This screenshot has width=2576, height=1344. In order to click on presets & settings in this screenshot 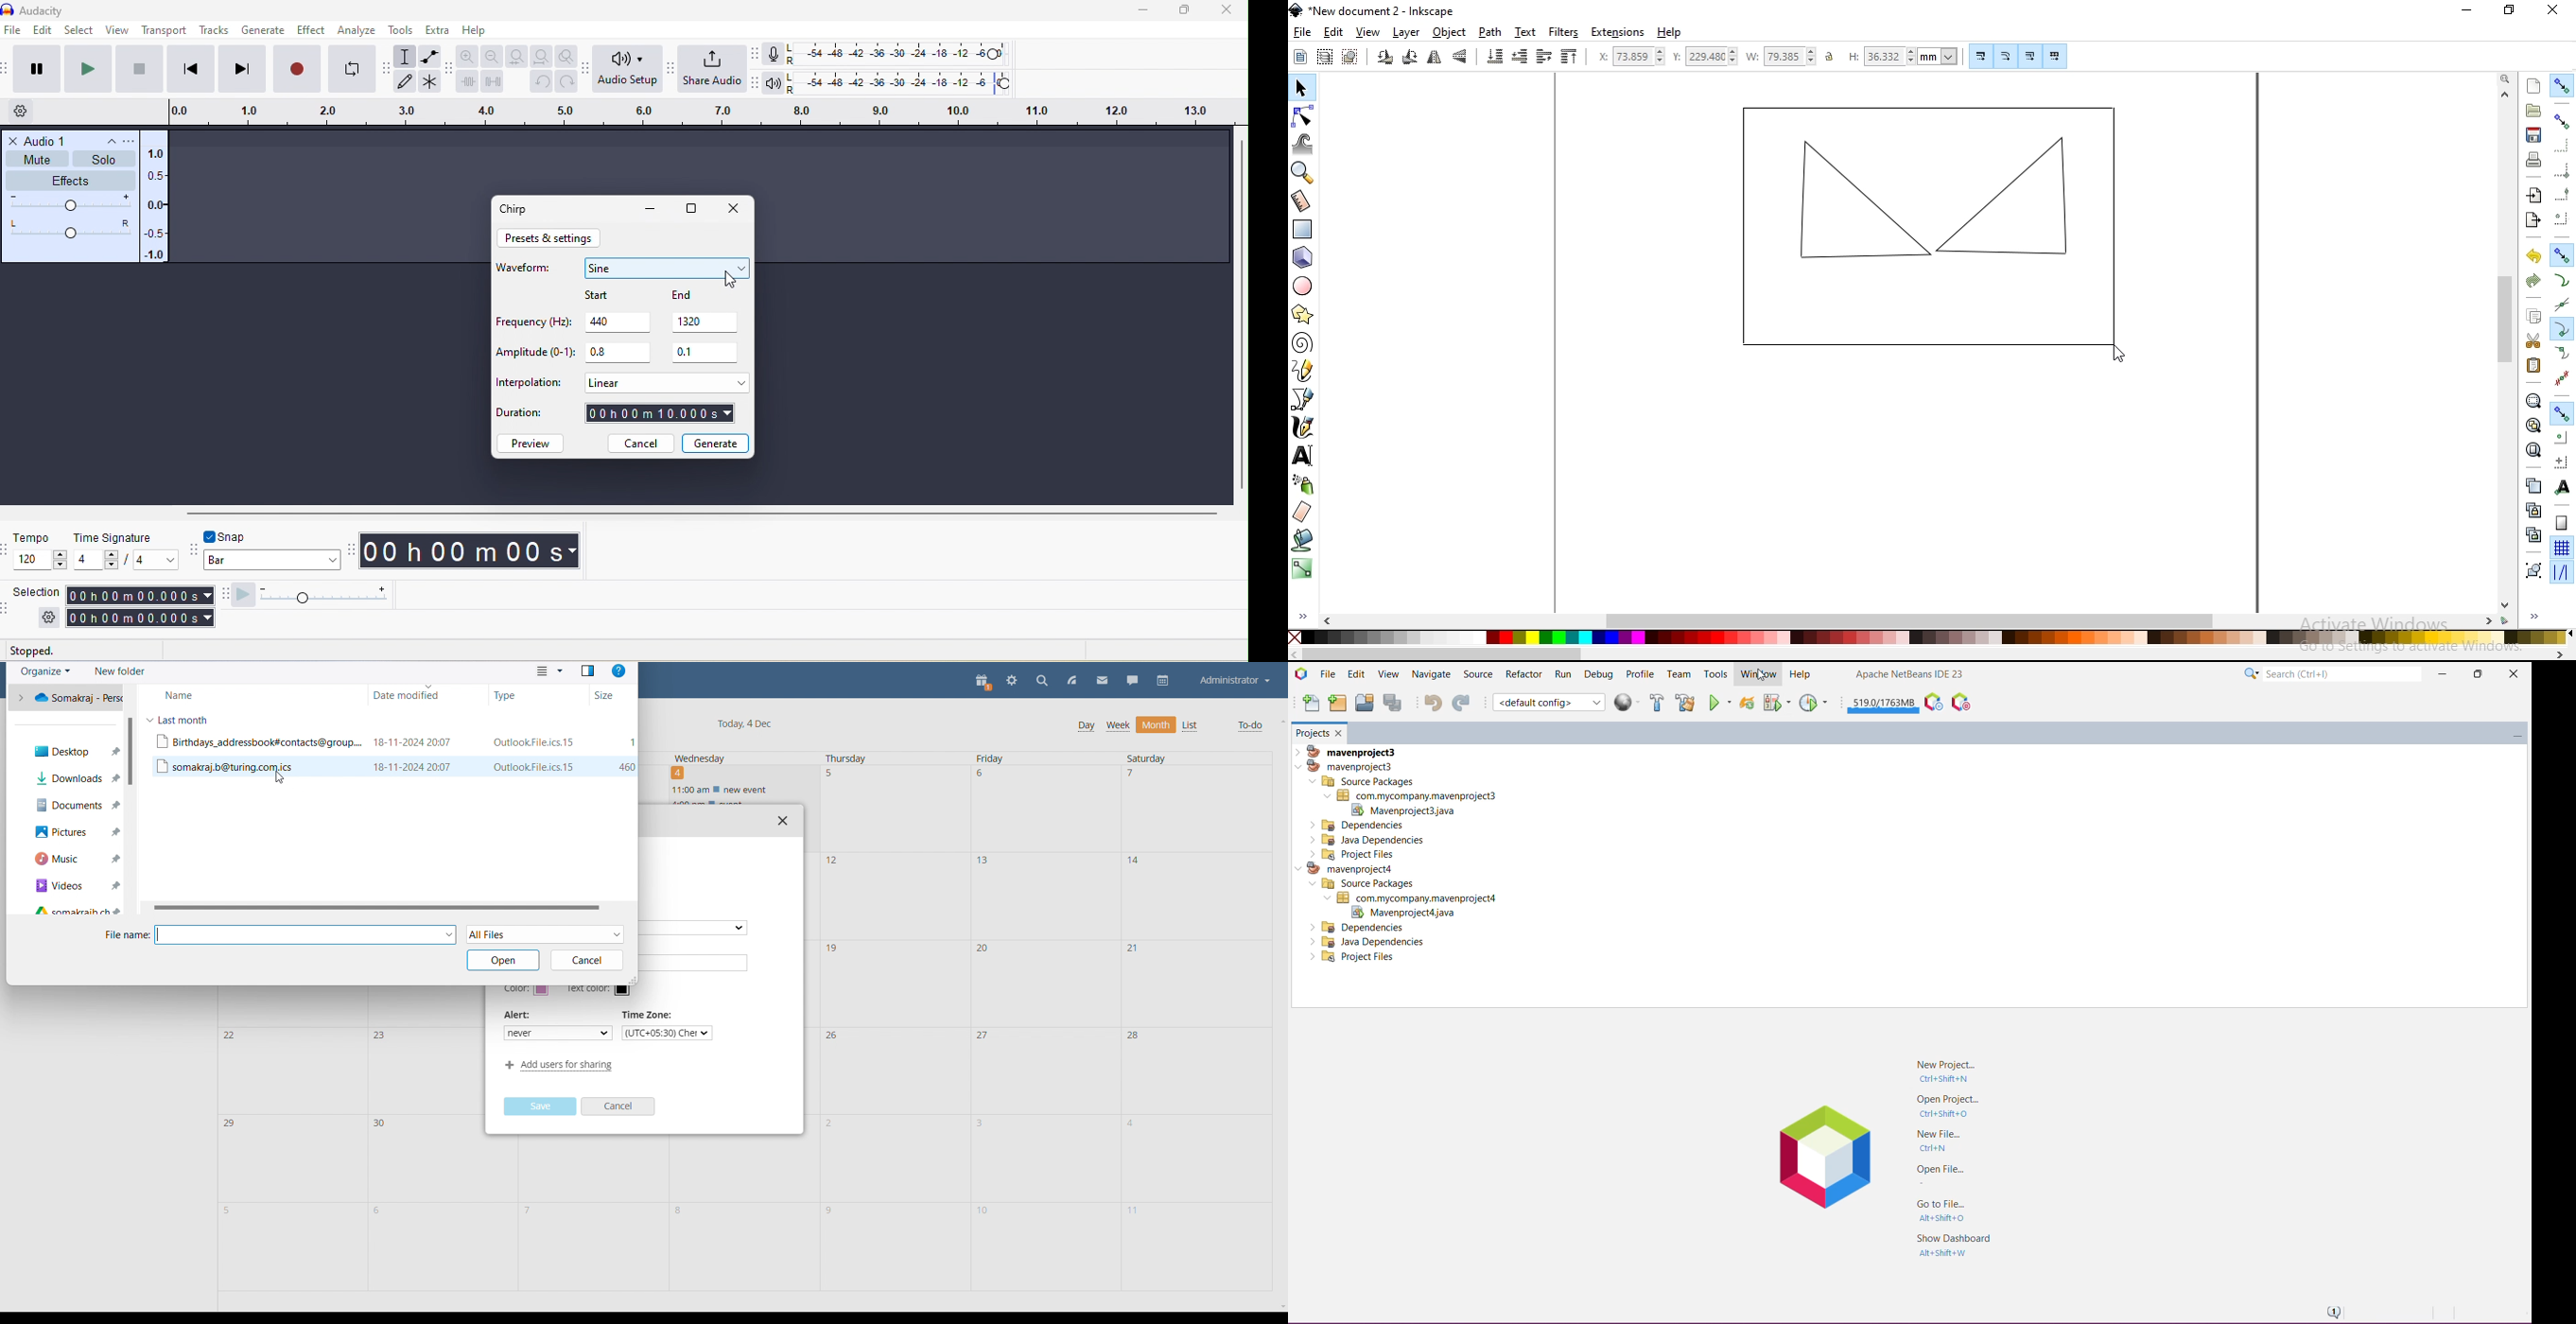, I will do `click(551, 238)`.